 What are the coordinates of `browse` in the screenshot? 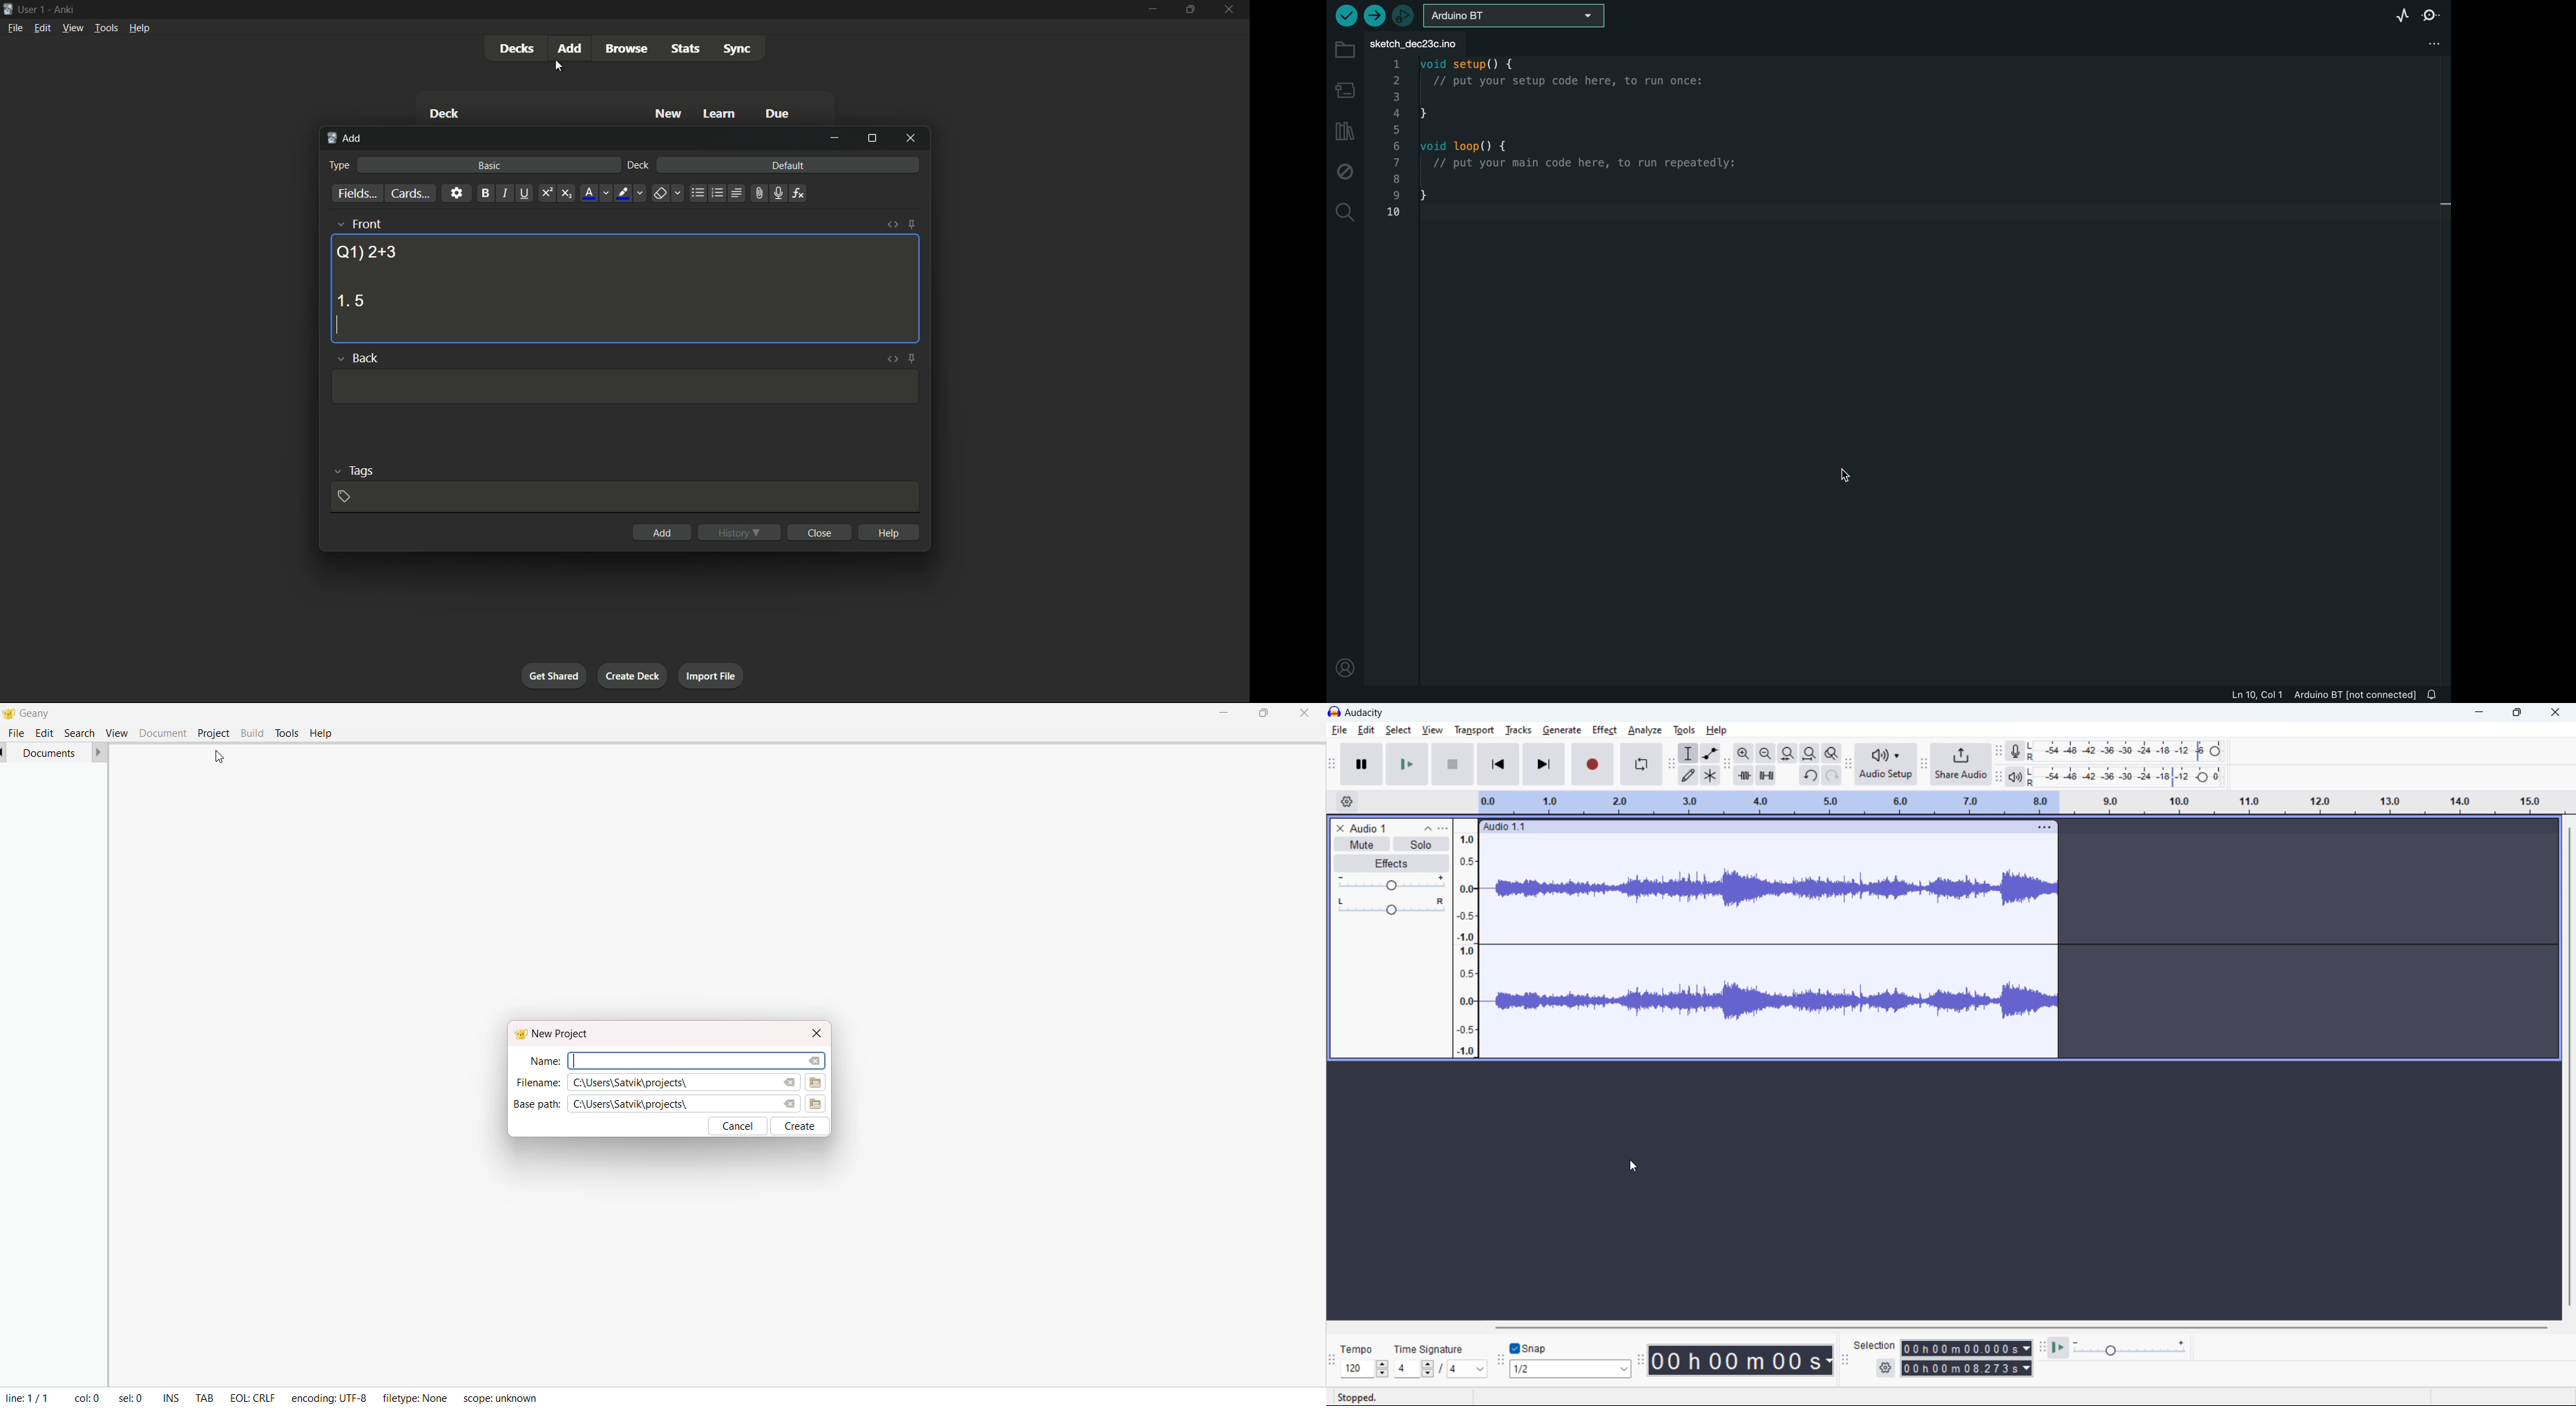 It's located at (818, 1082).